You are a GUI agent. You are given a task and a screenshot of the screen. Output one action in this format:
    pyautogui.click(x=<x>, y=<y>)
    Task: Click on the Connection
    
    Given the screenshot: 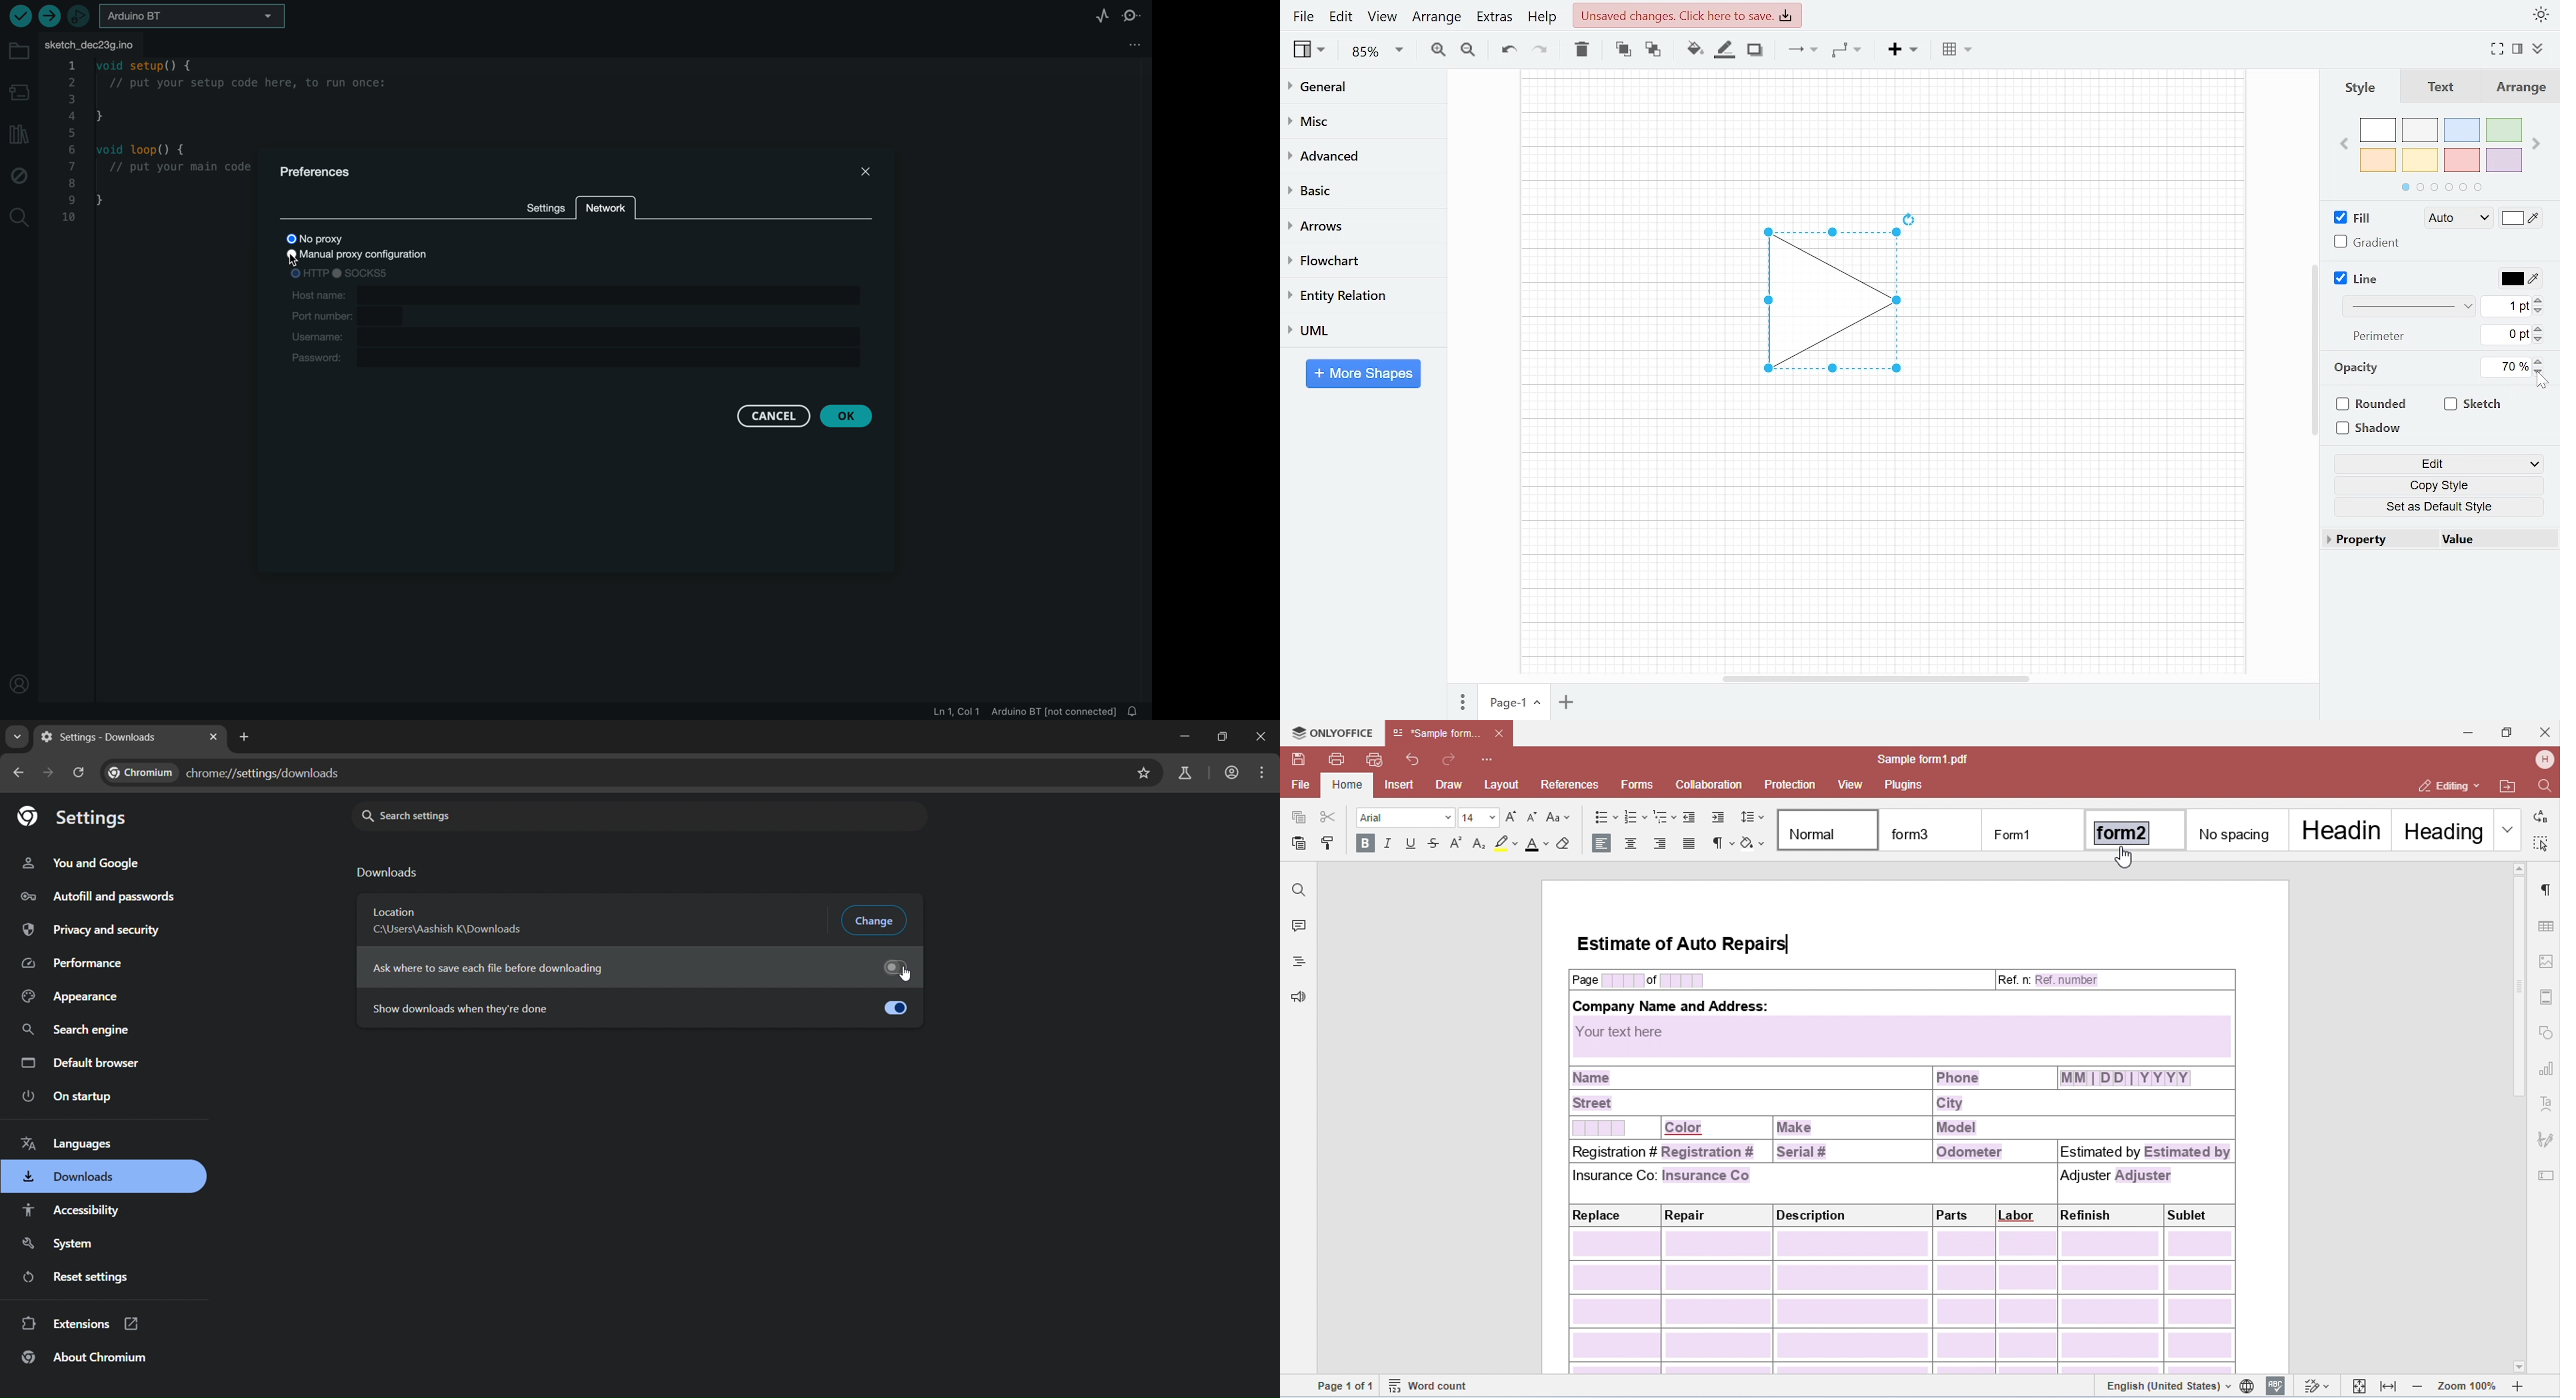 What is the action you would take?
    pyautogui.click(x=1802, y=49)
    